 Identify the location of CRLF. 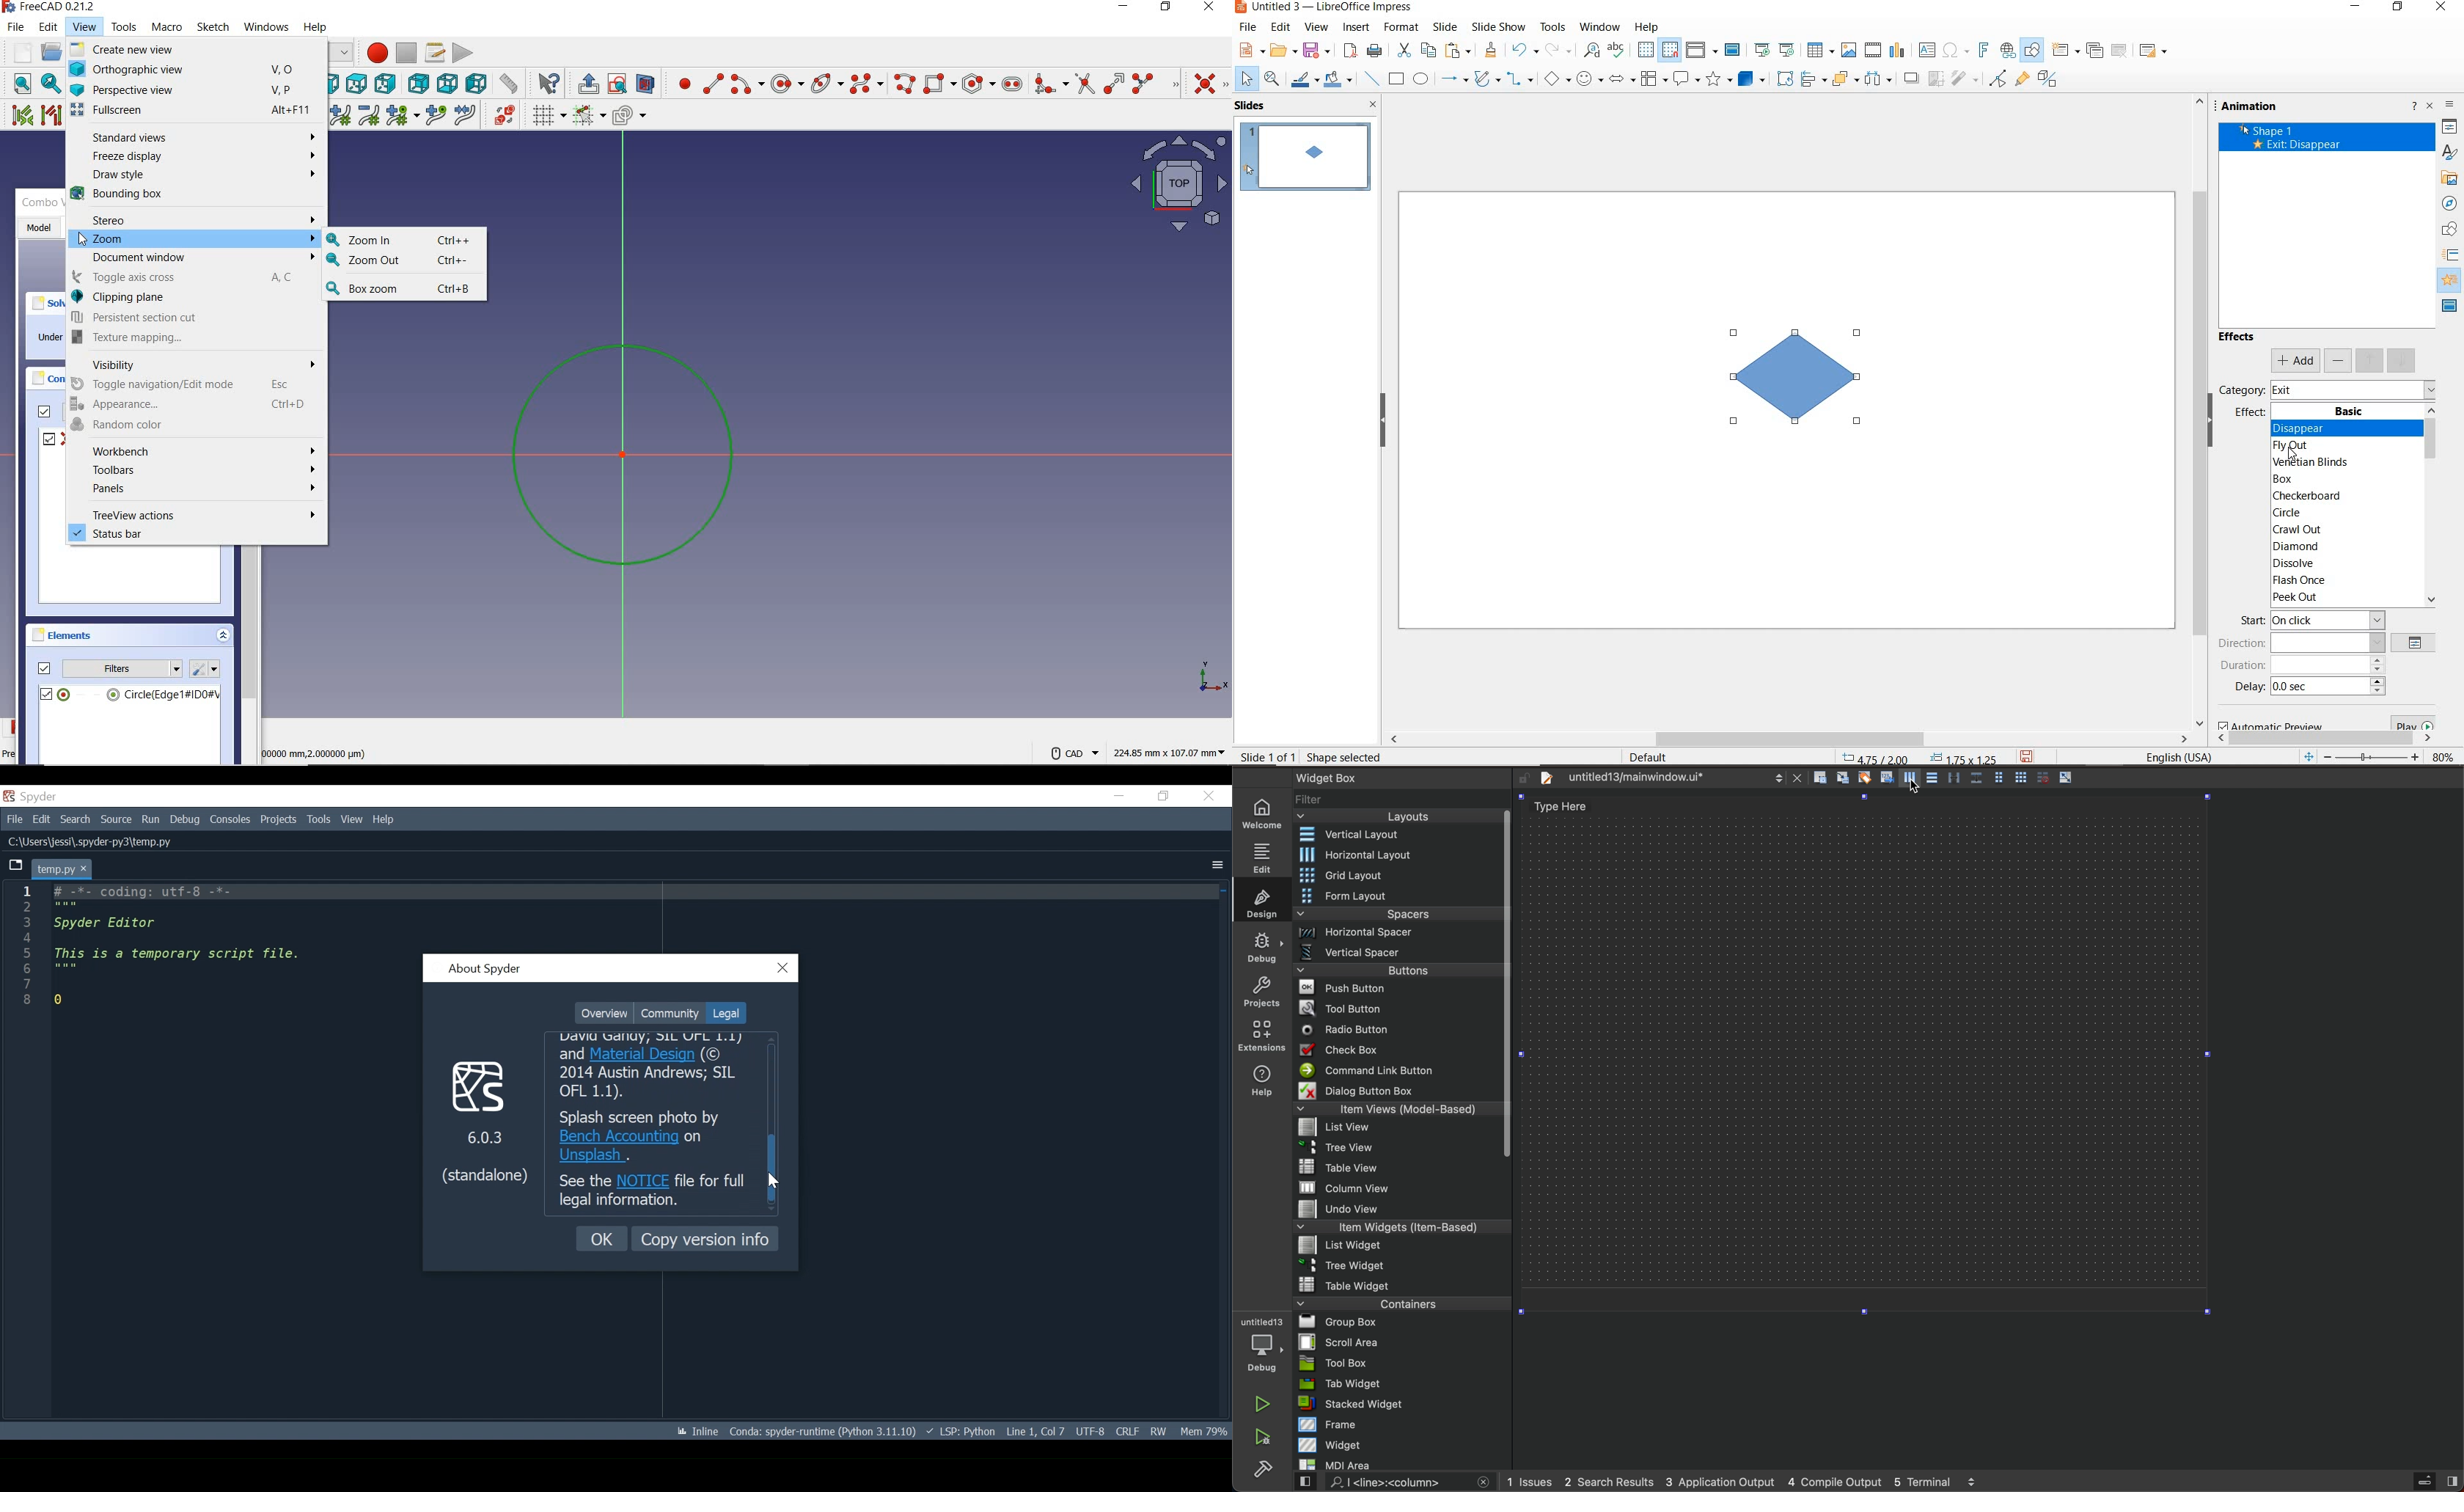
(1127, 1431).